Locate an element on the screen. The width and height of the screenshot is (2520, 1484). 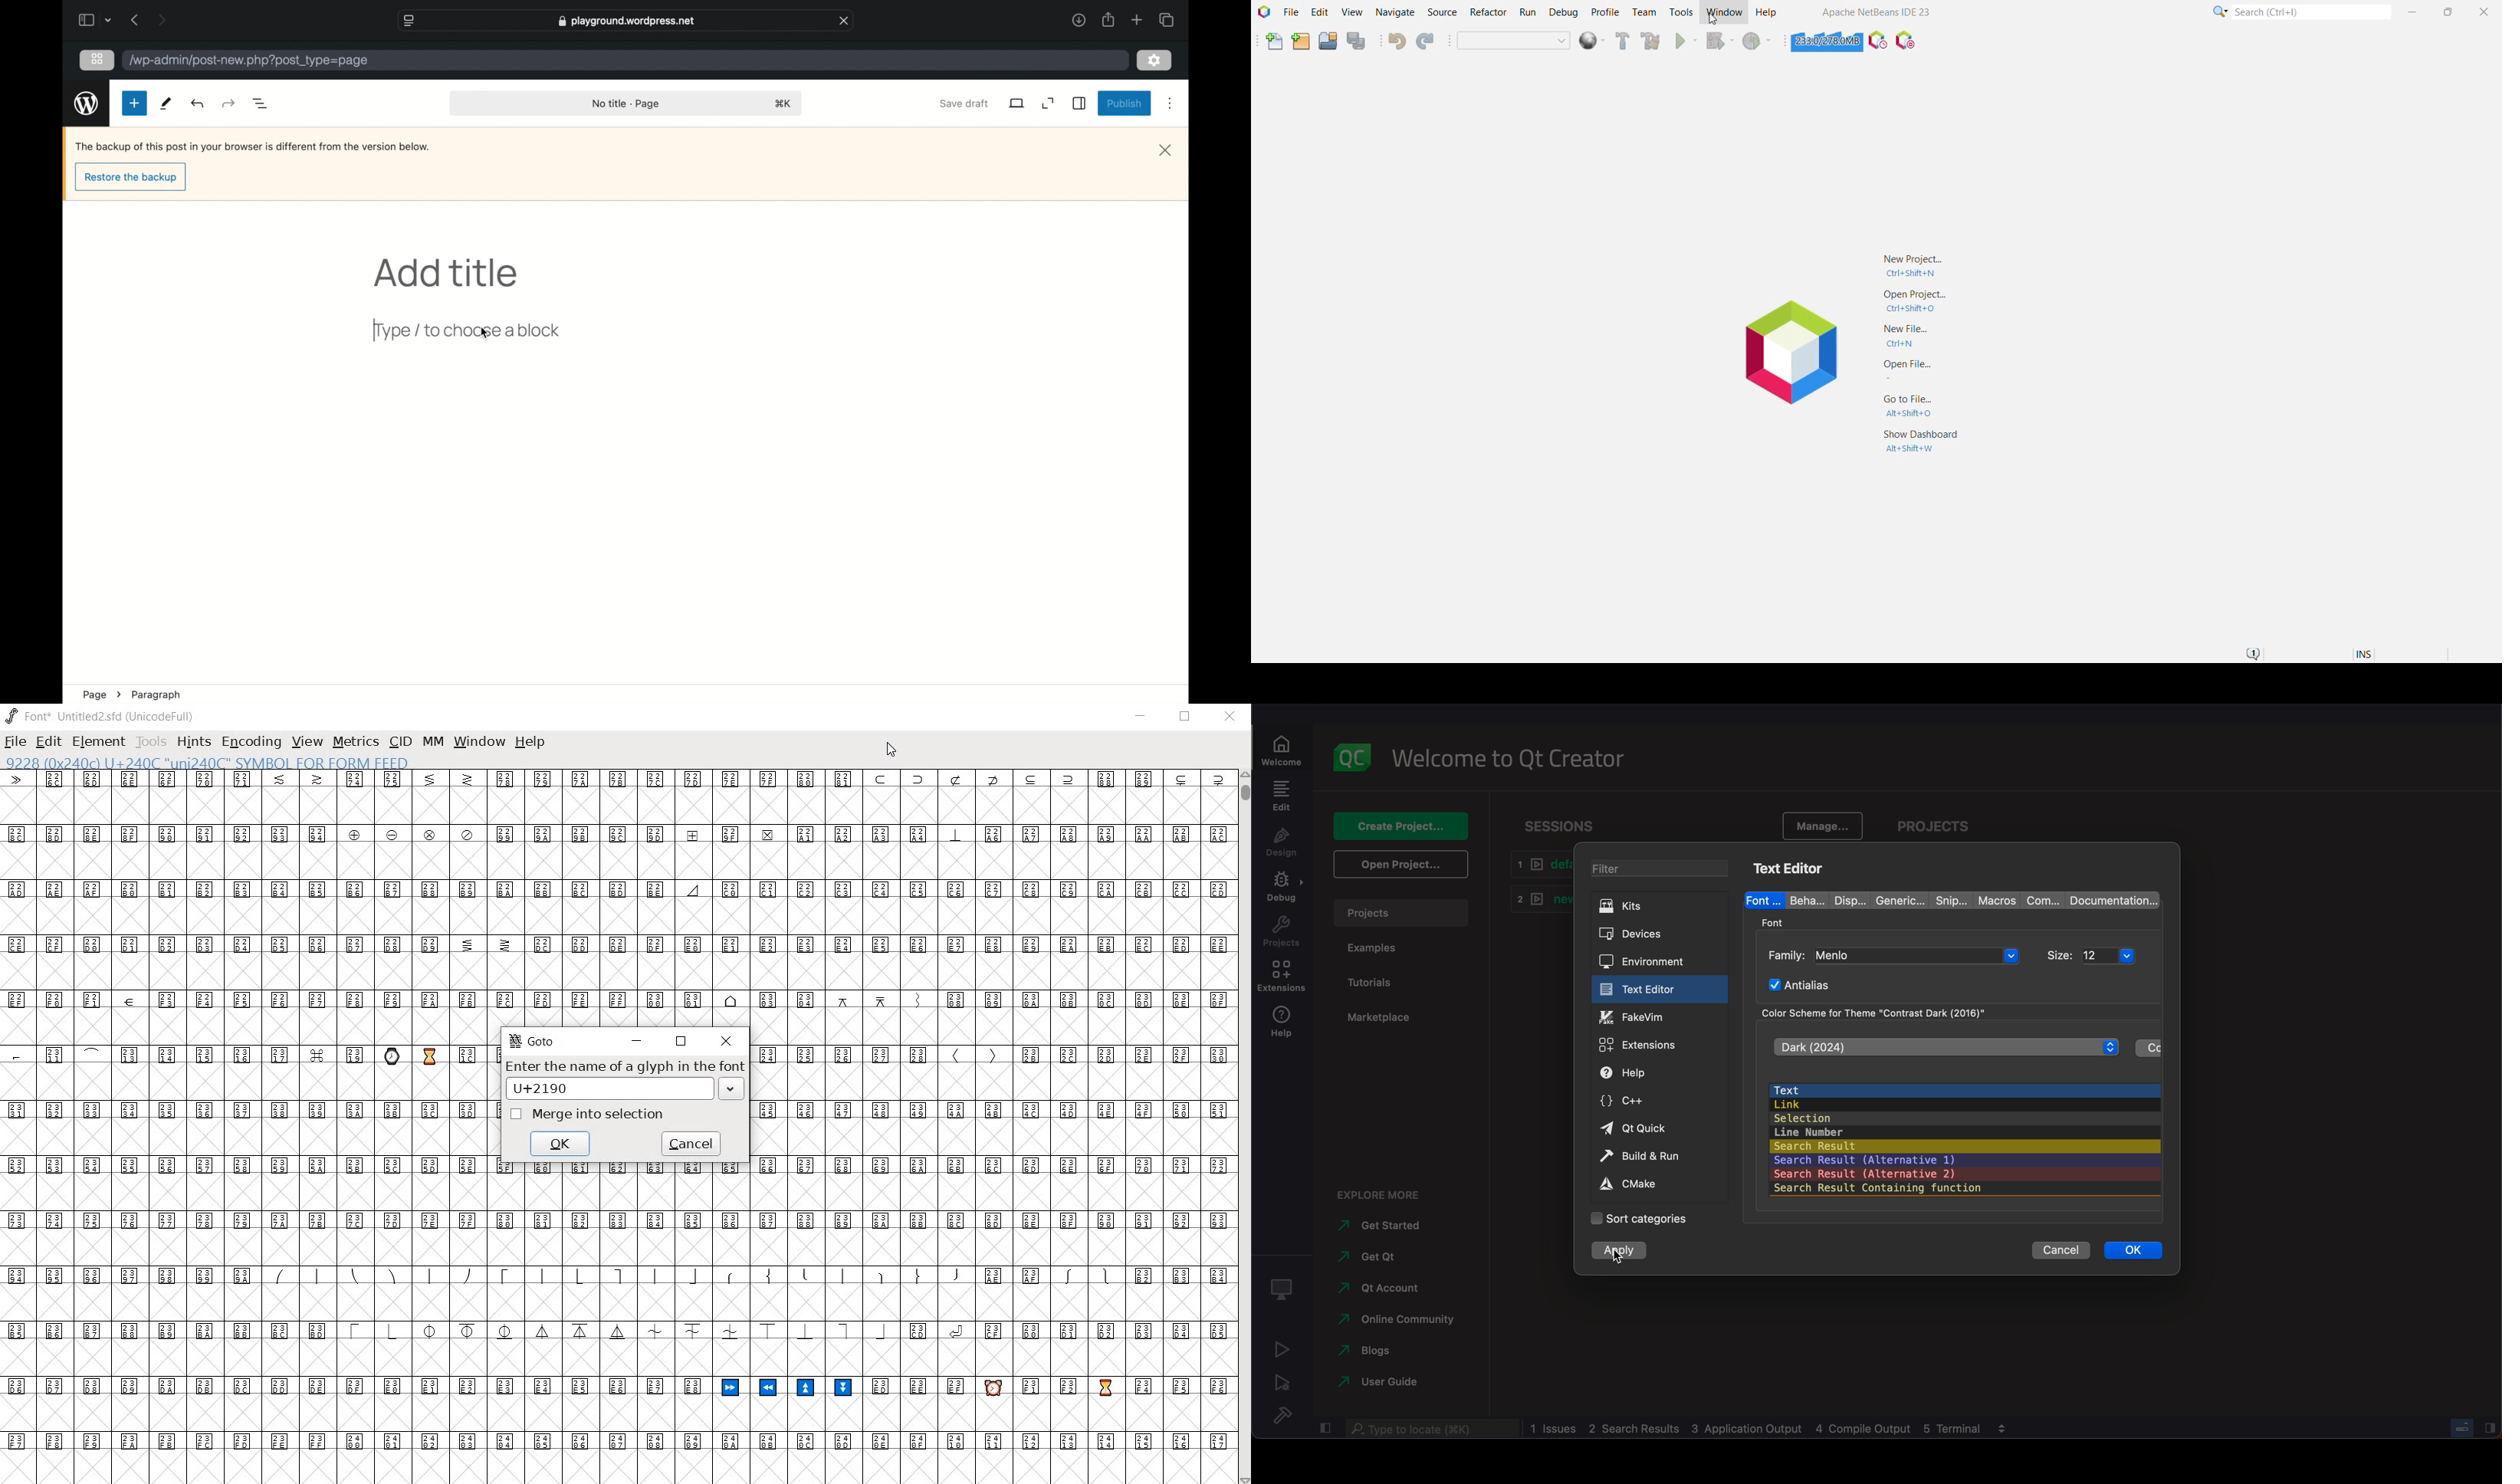
more options is located at coordinates (1172, 104).